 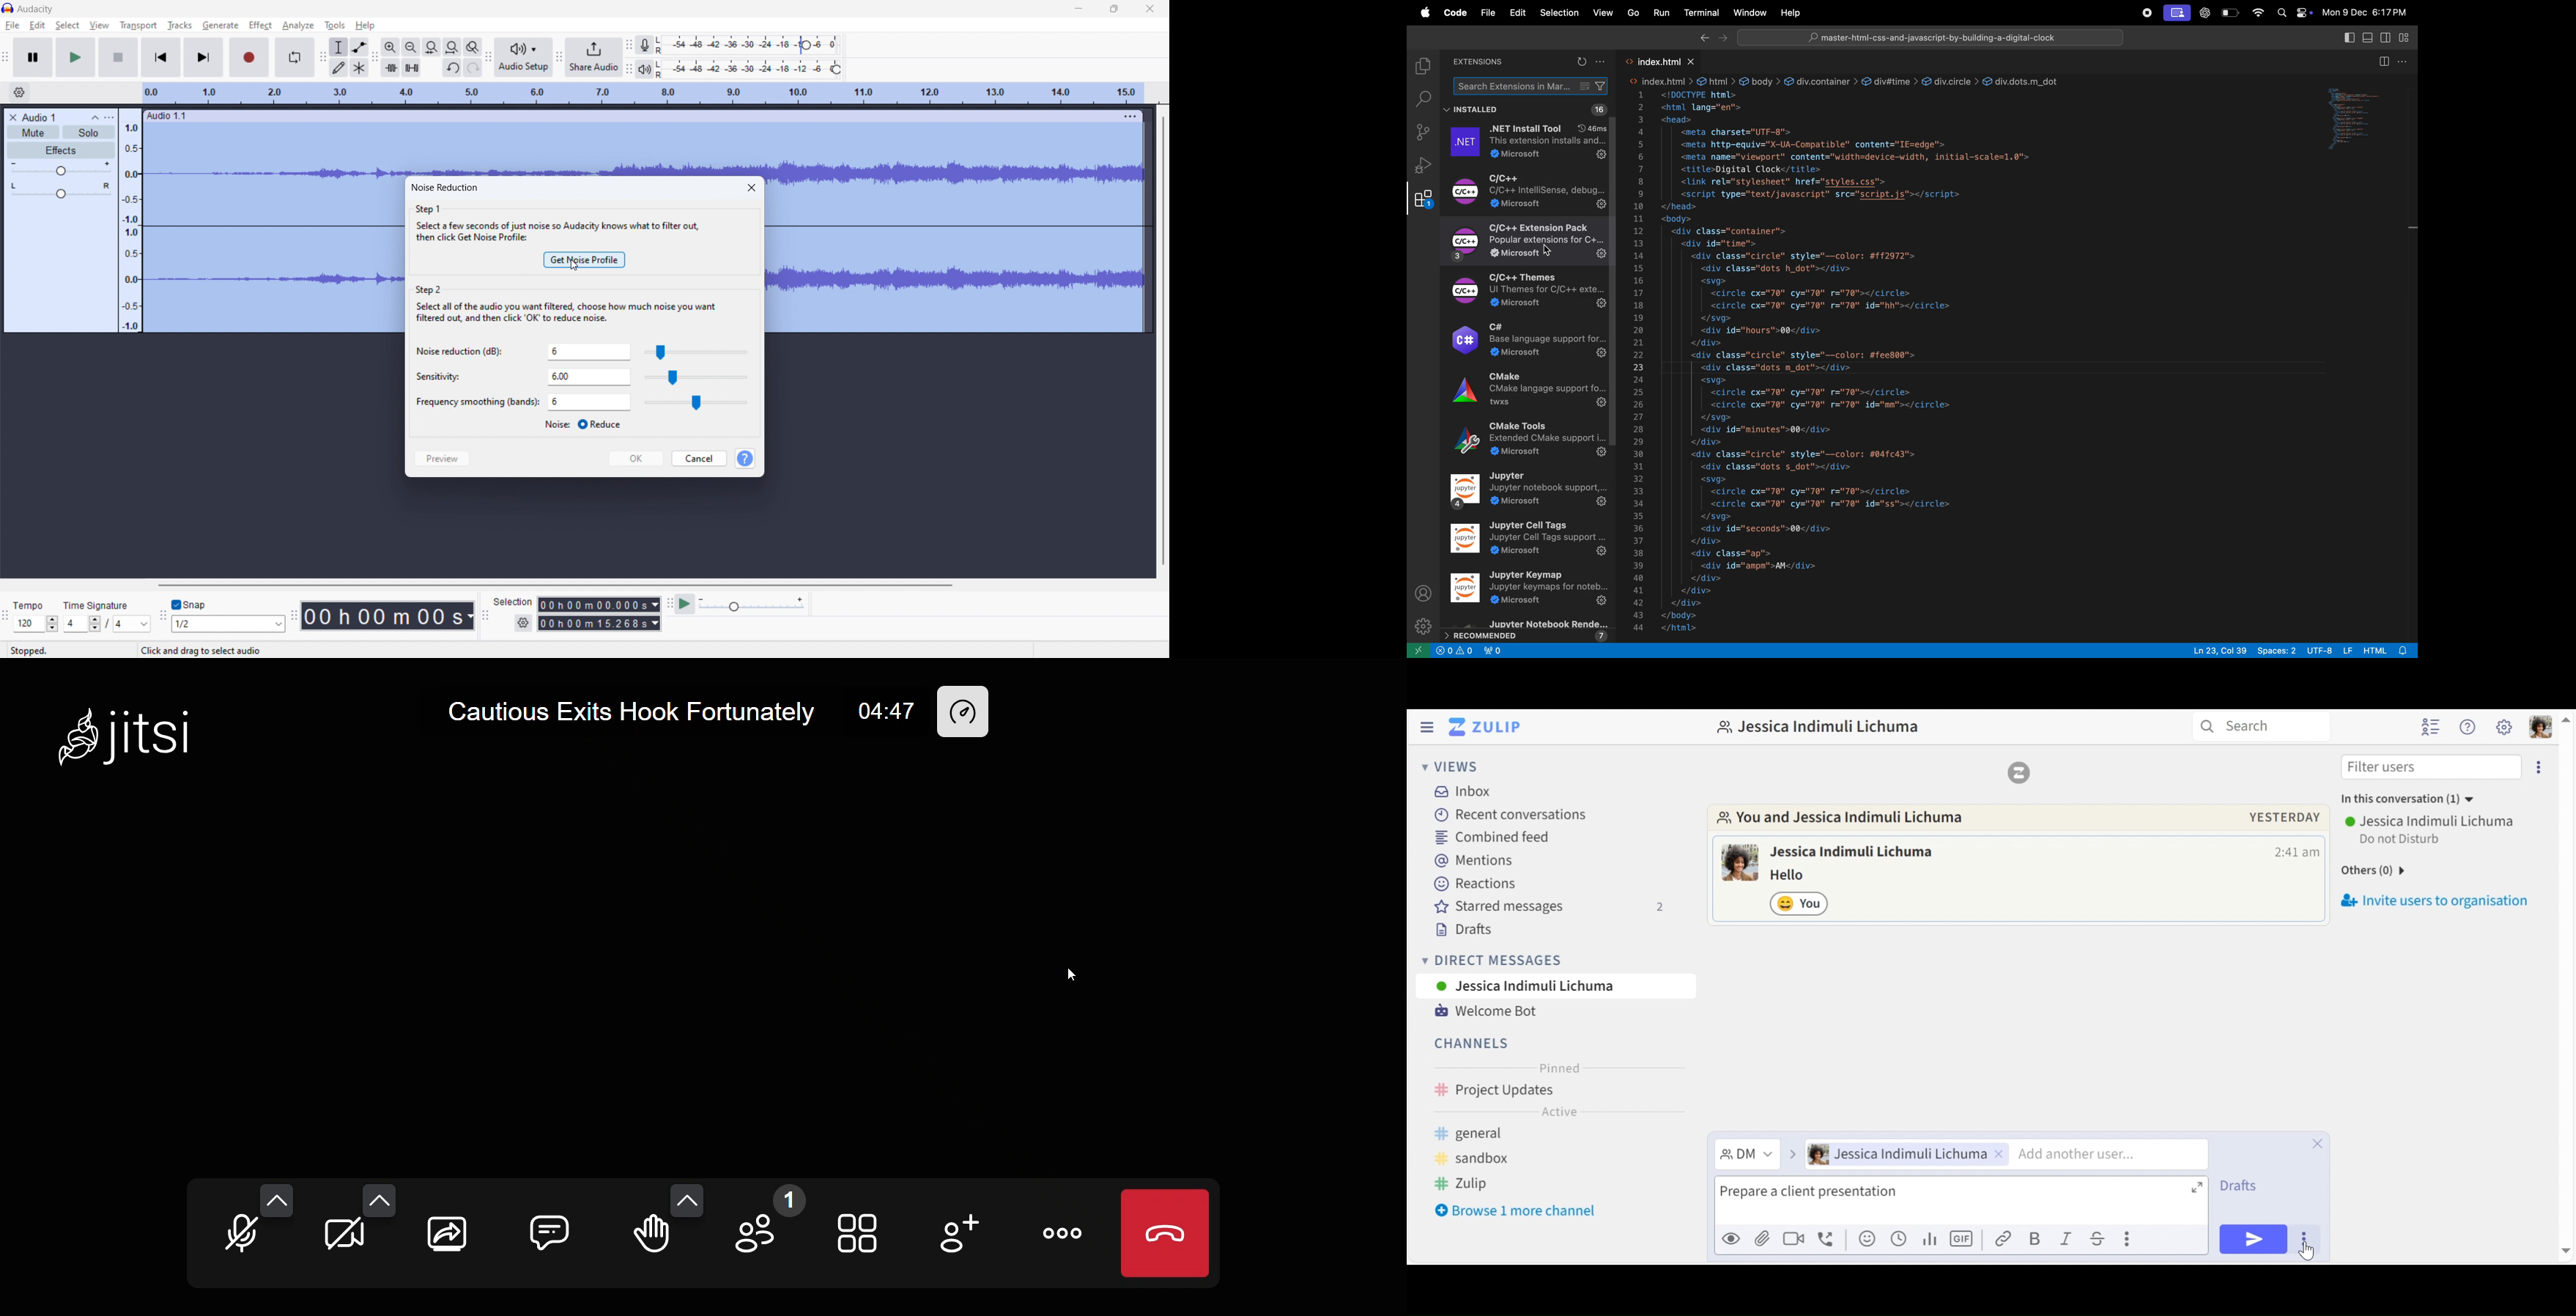 I want to click on Combined feed, so click(x=1495, y=837).